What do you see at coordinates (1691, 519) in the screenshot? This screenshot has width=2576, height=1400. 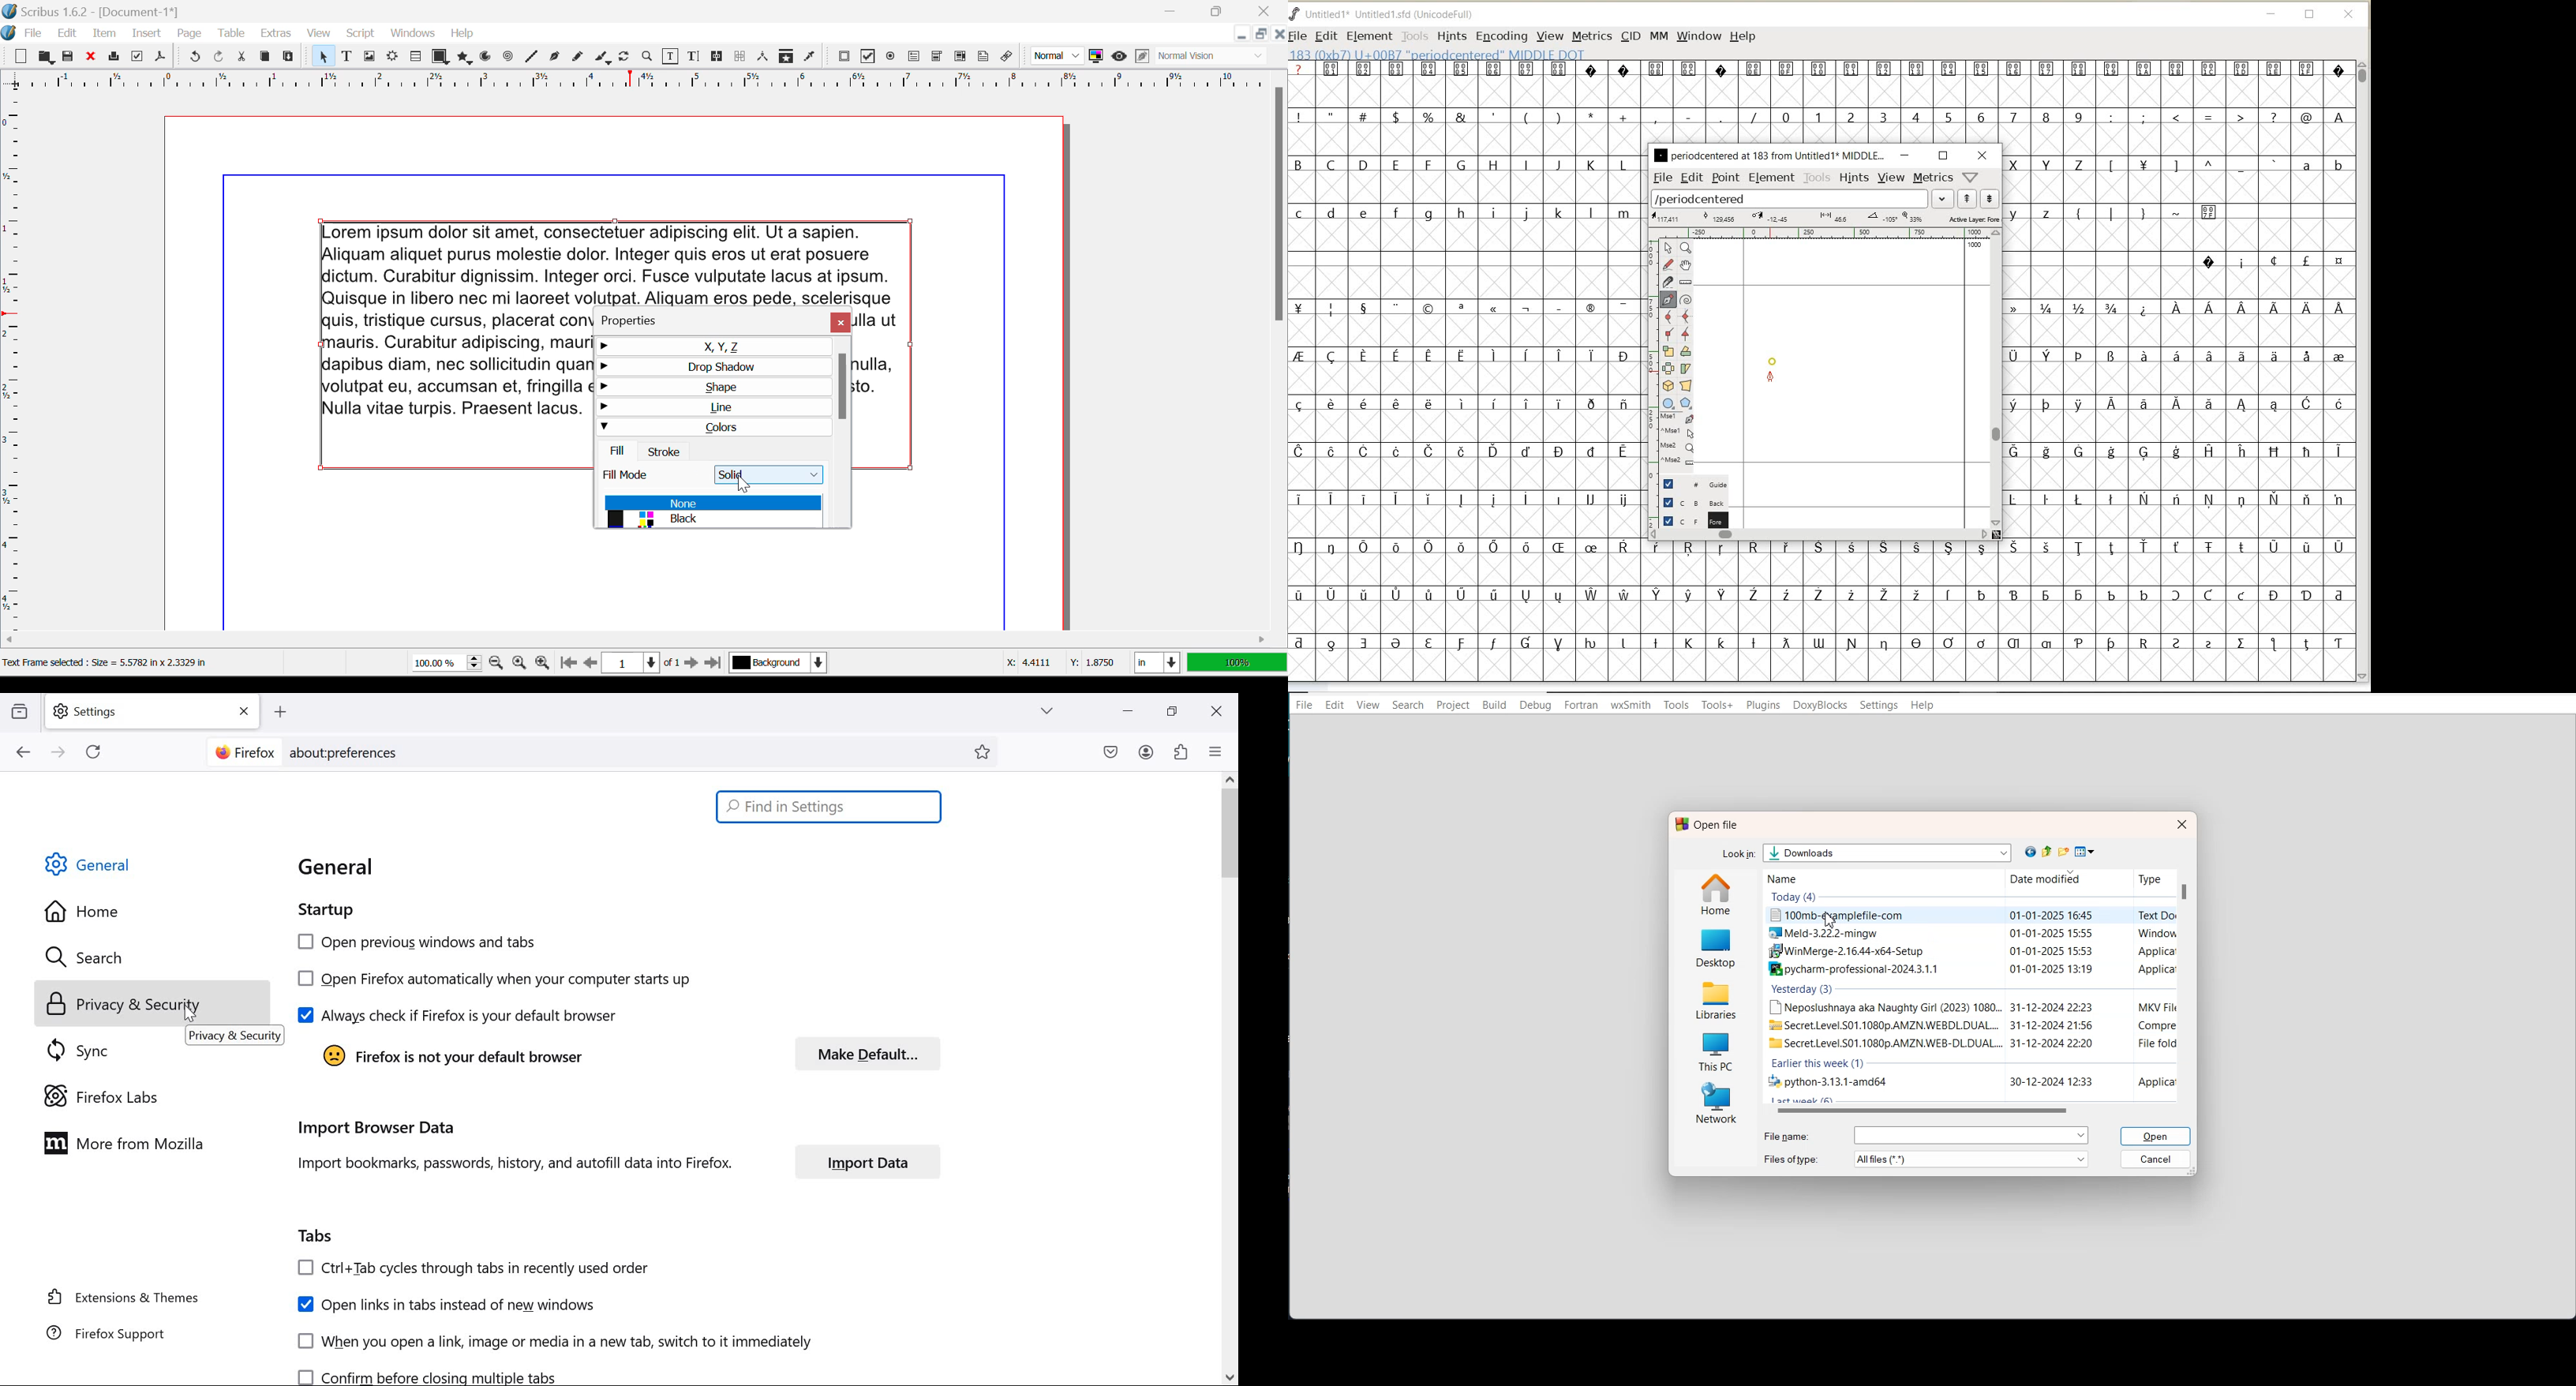 I see `foreground` at bounding box center [1691, 519].